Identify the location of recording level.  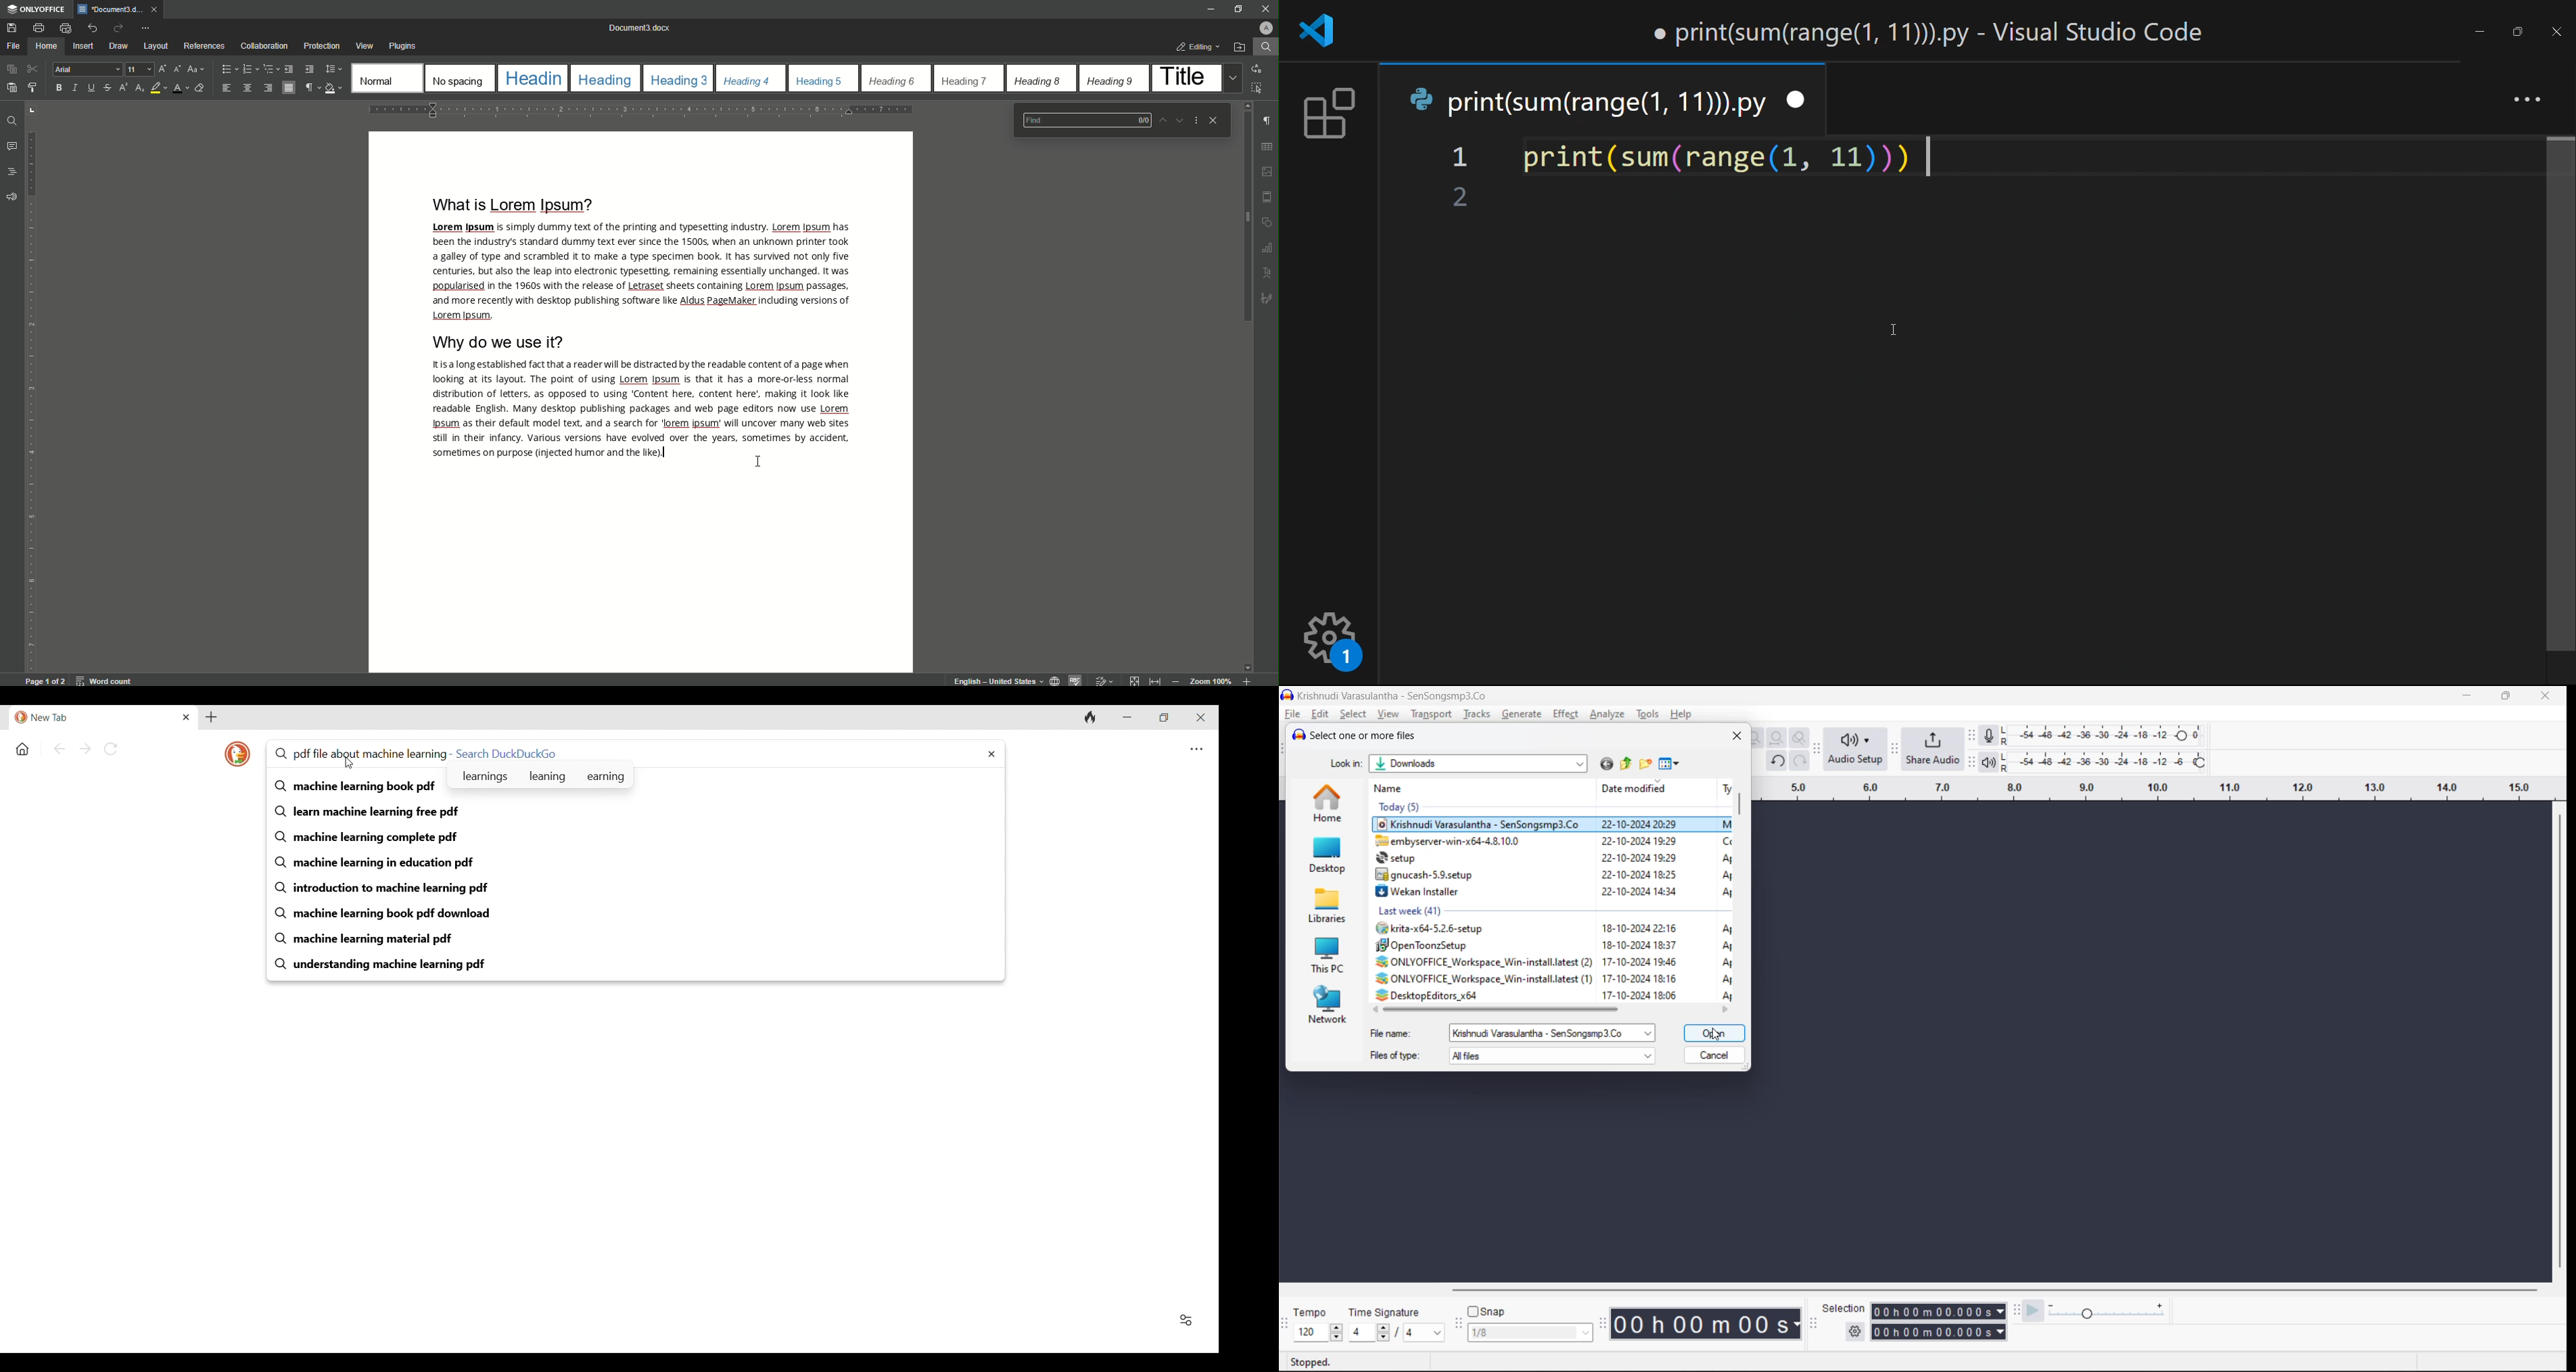
(2112, 734).